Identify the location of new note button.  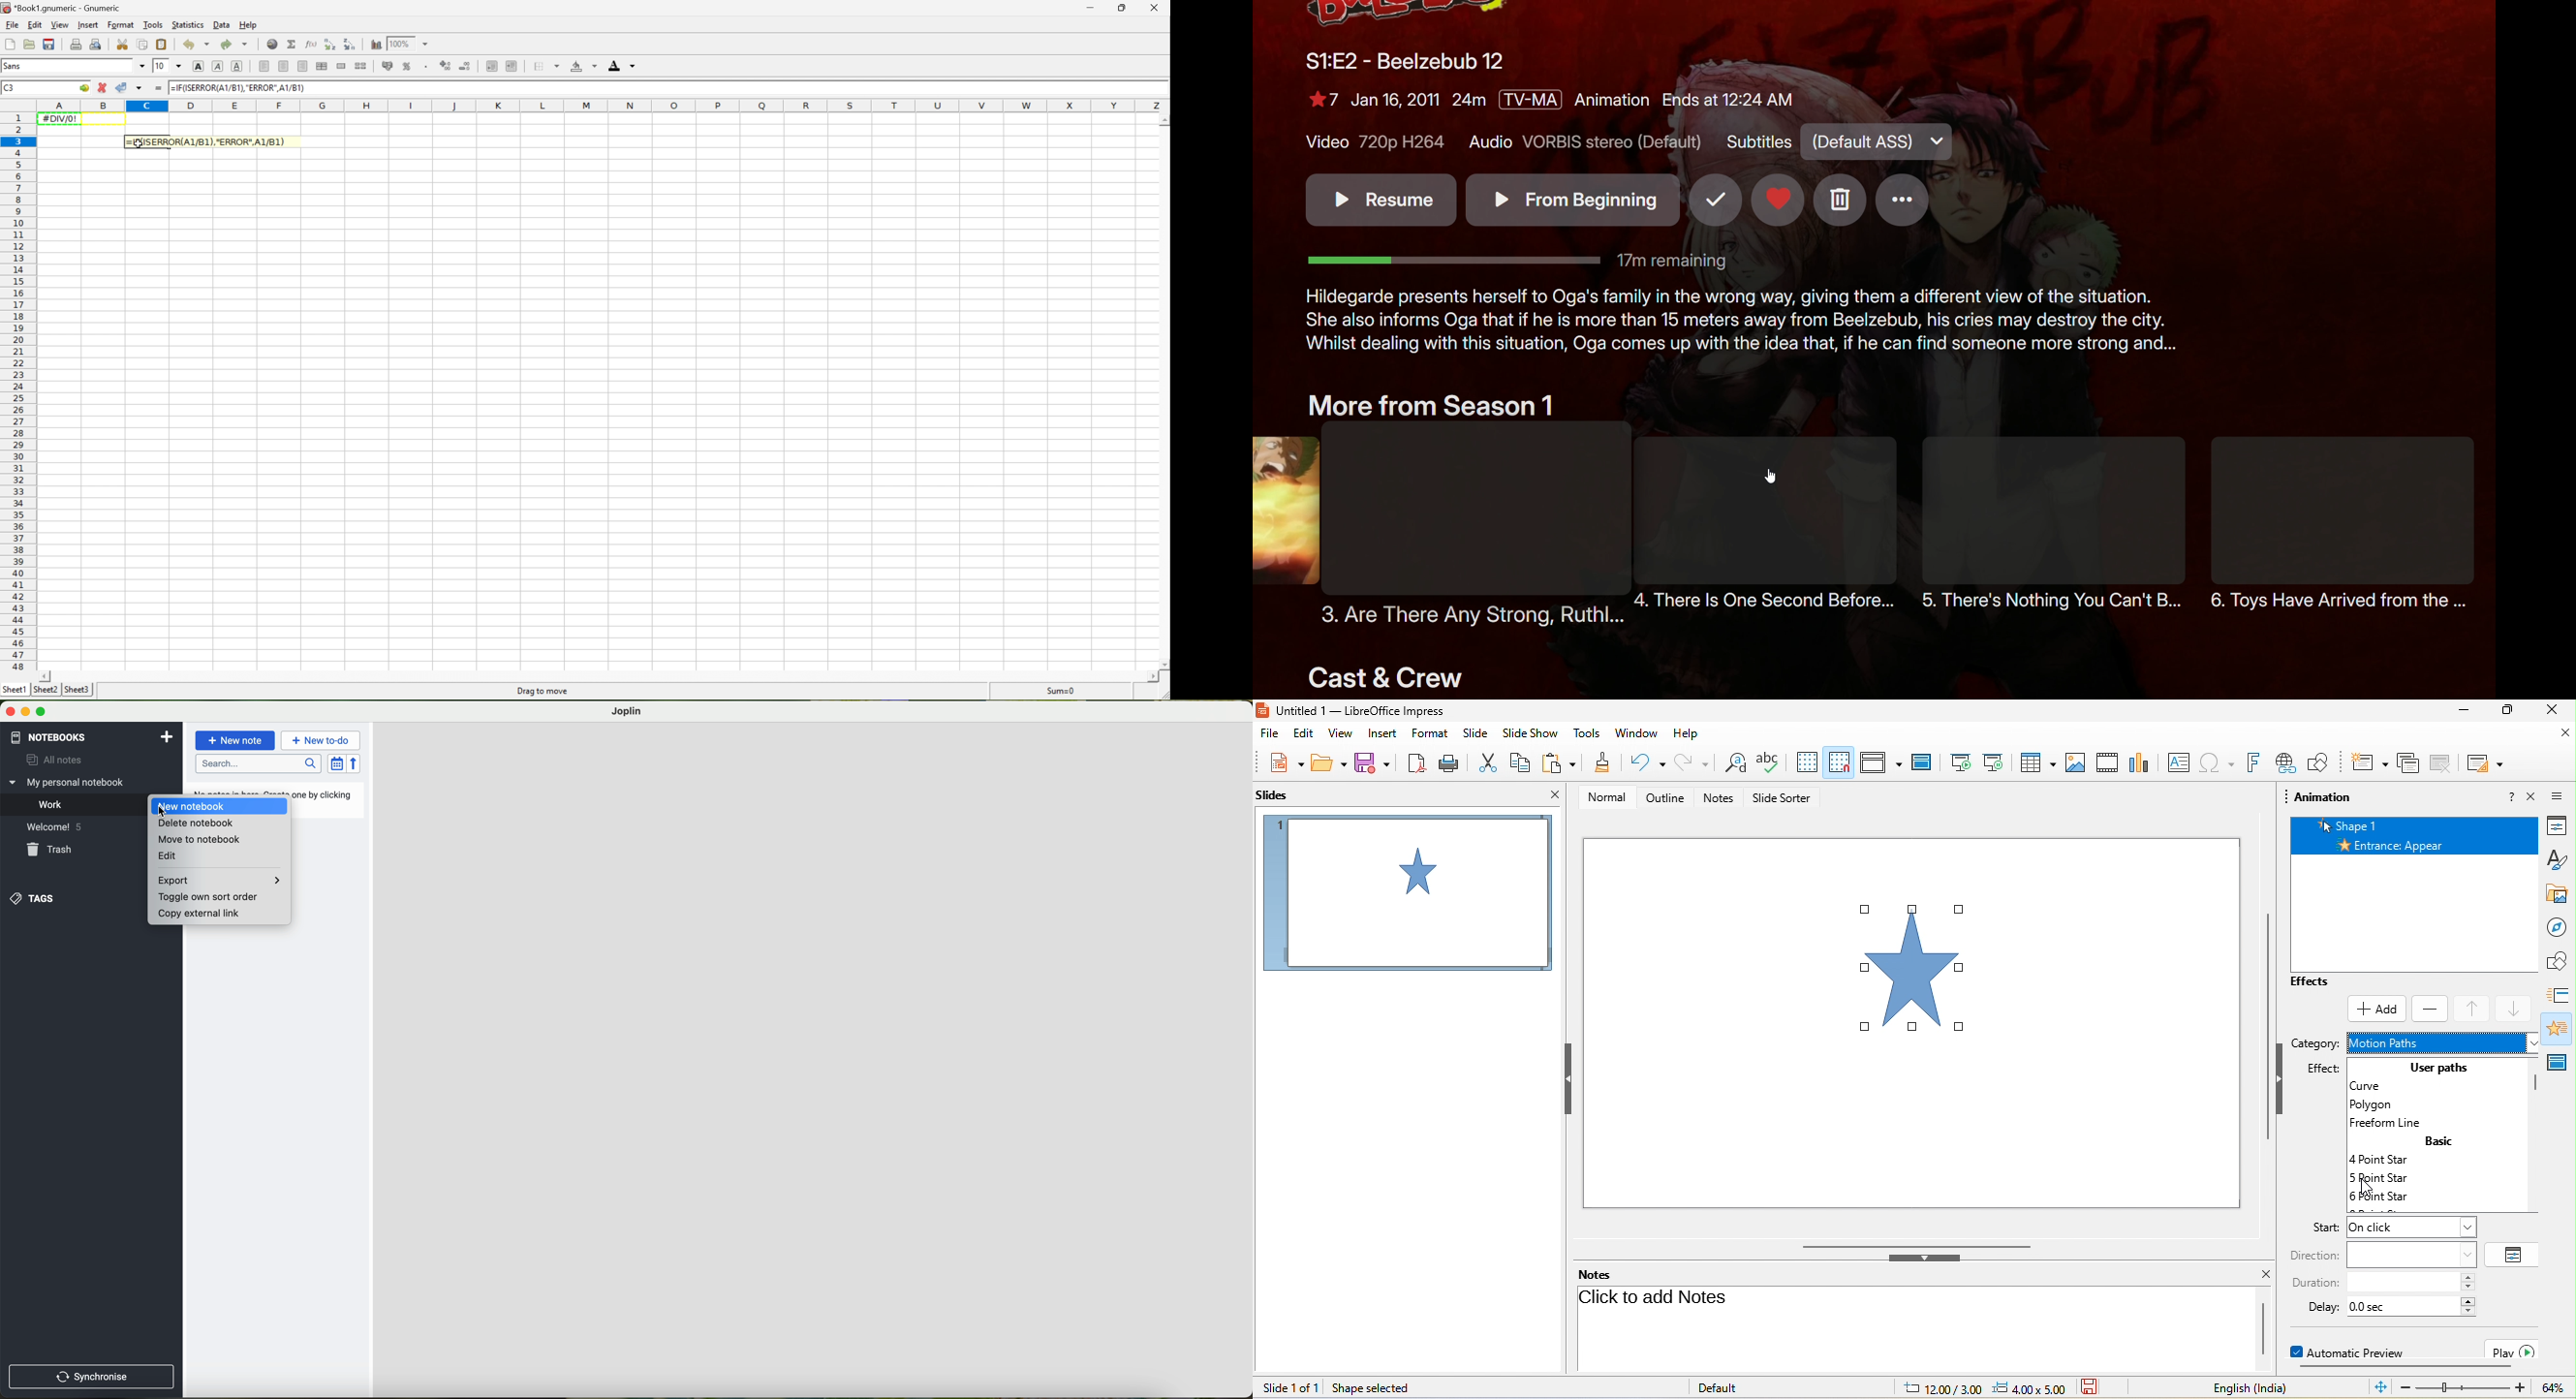
(236, 740).